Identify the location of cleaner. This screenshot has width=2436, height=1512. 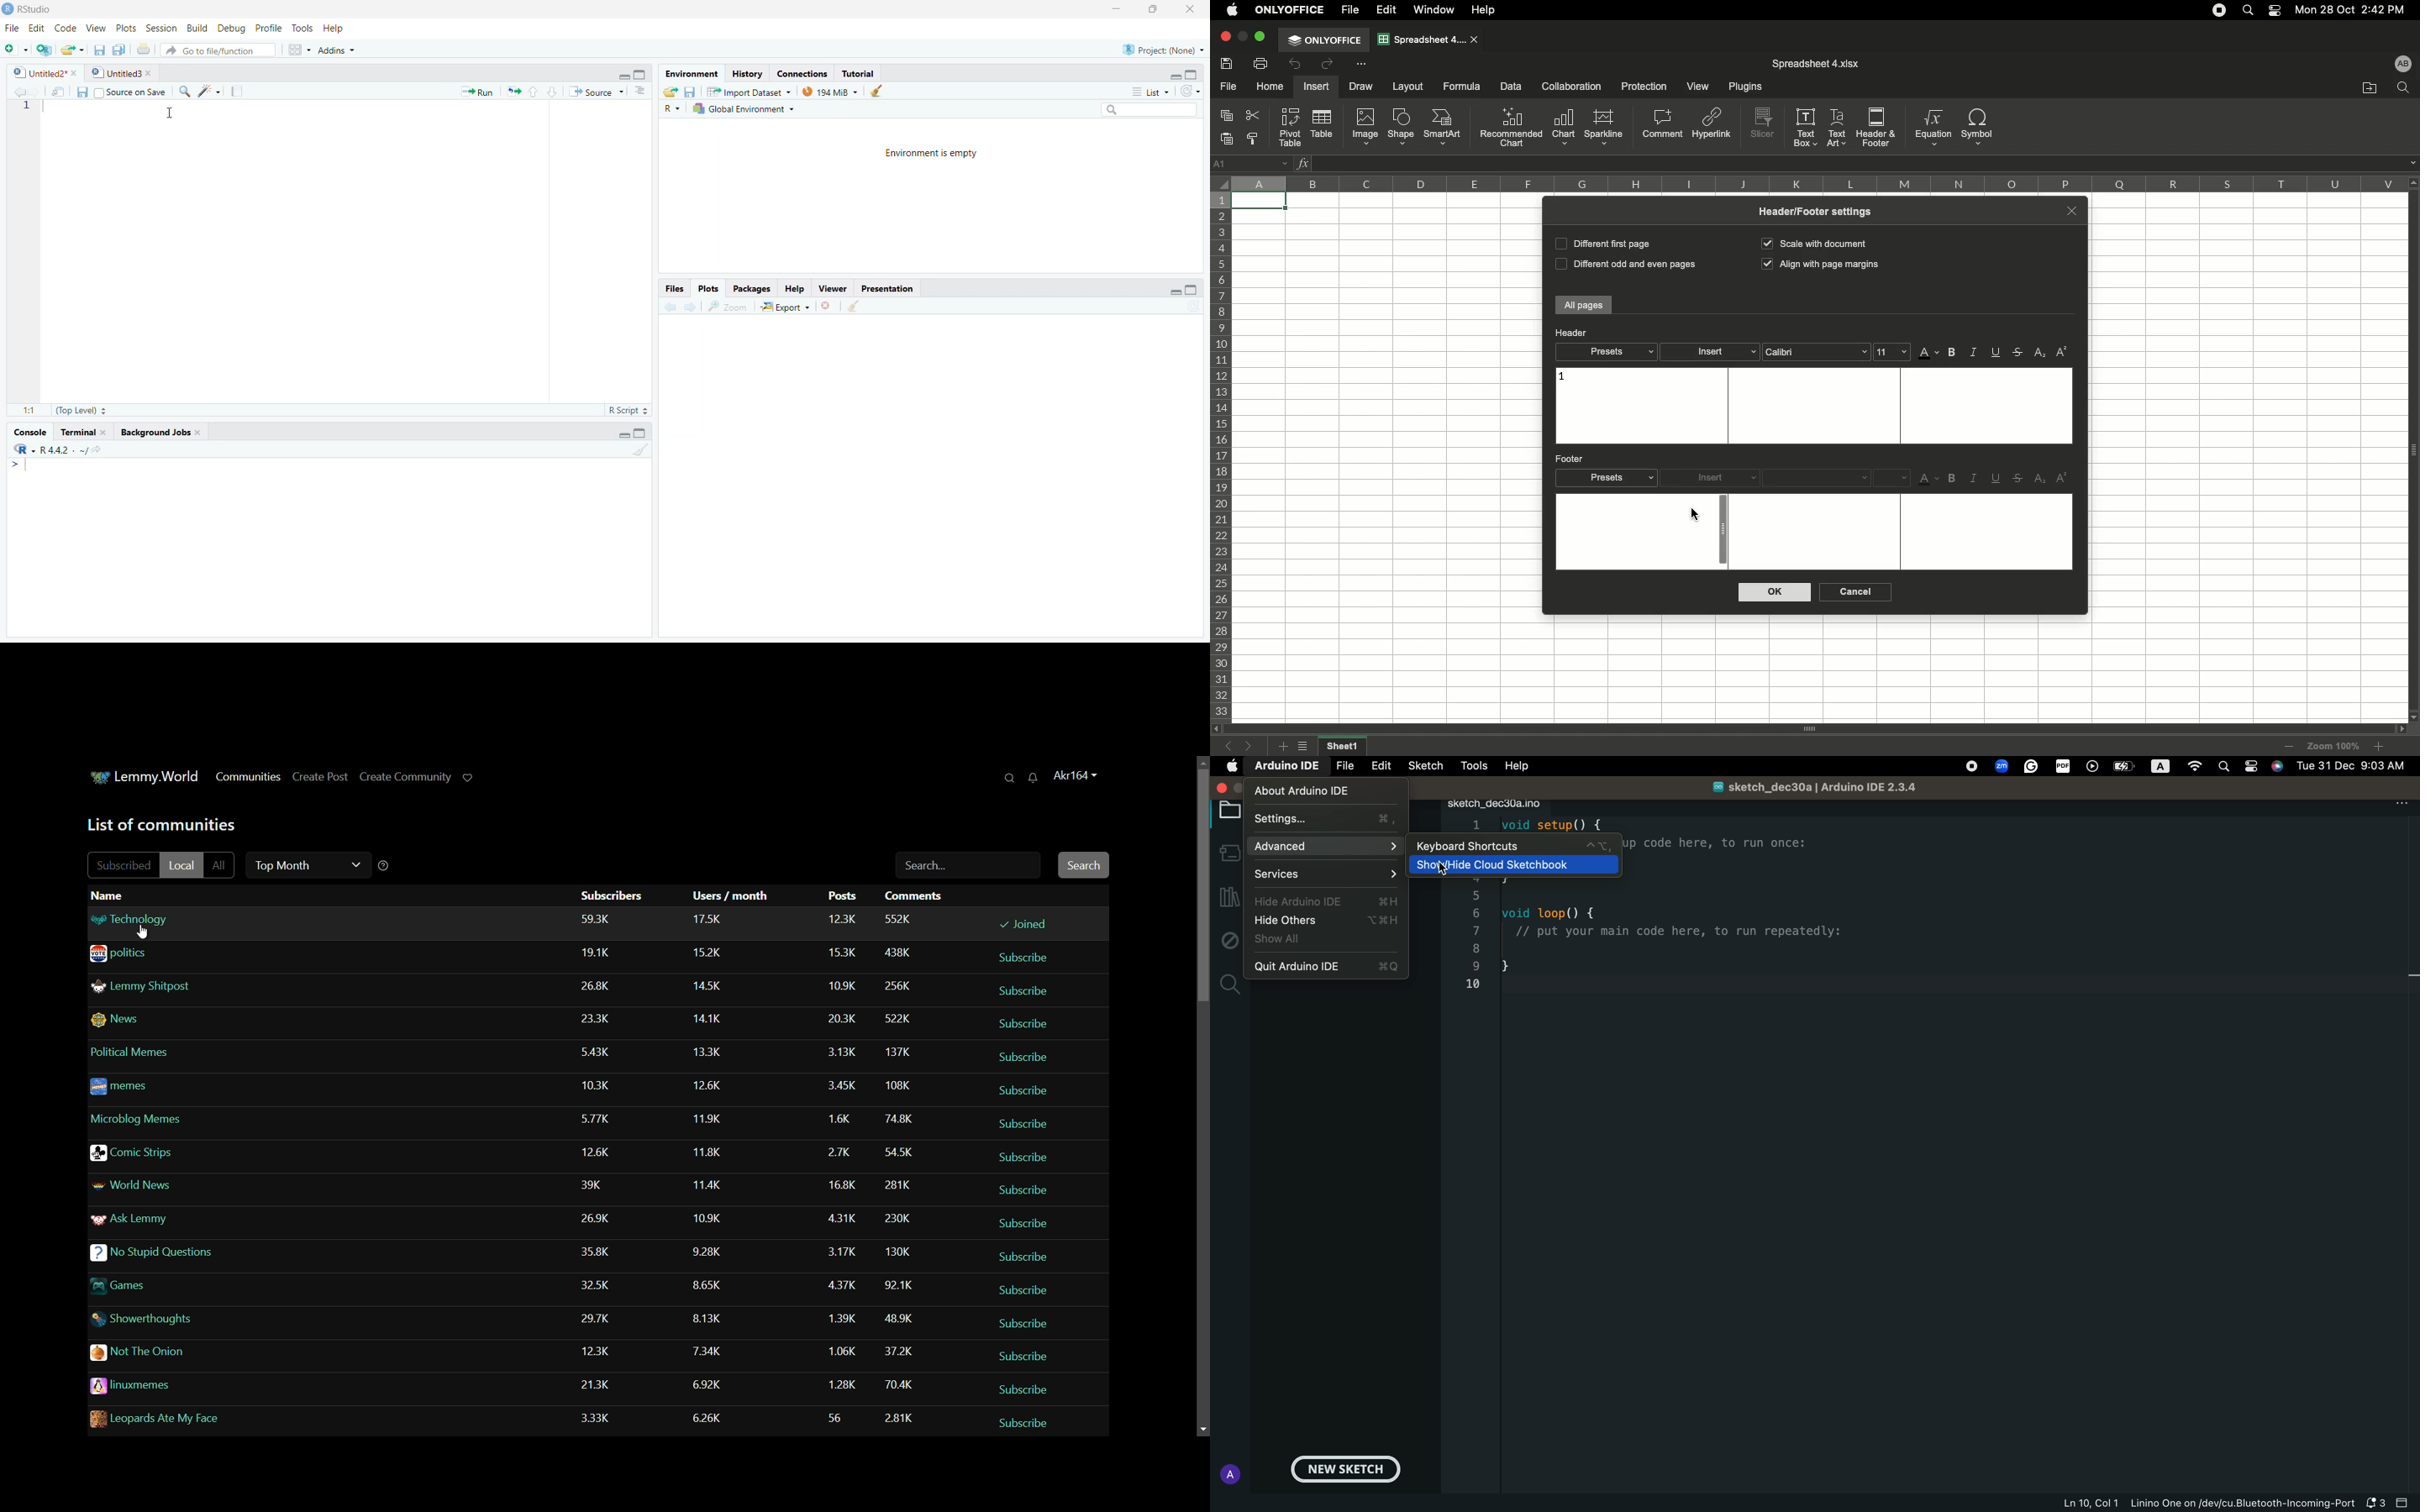
(854, 307).